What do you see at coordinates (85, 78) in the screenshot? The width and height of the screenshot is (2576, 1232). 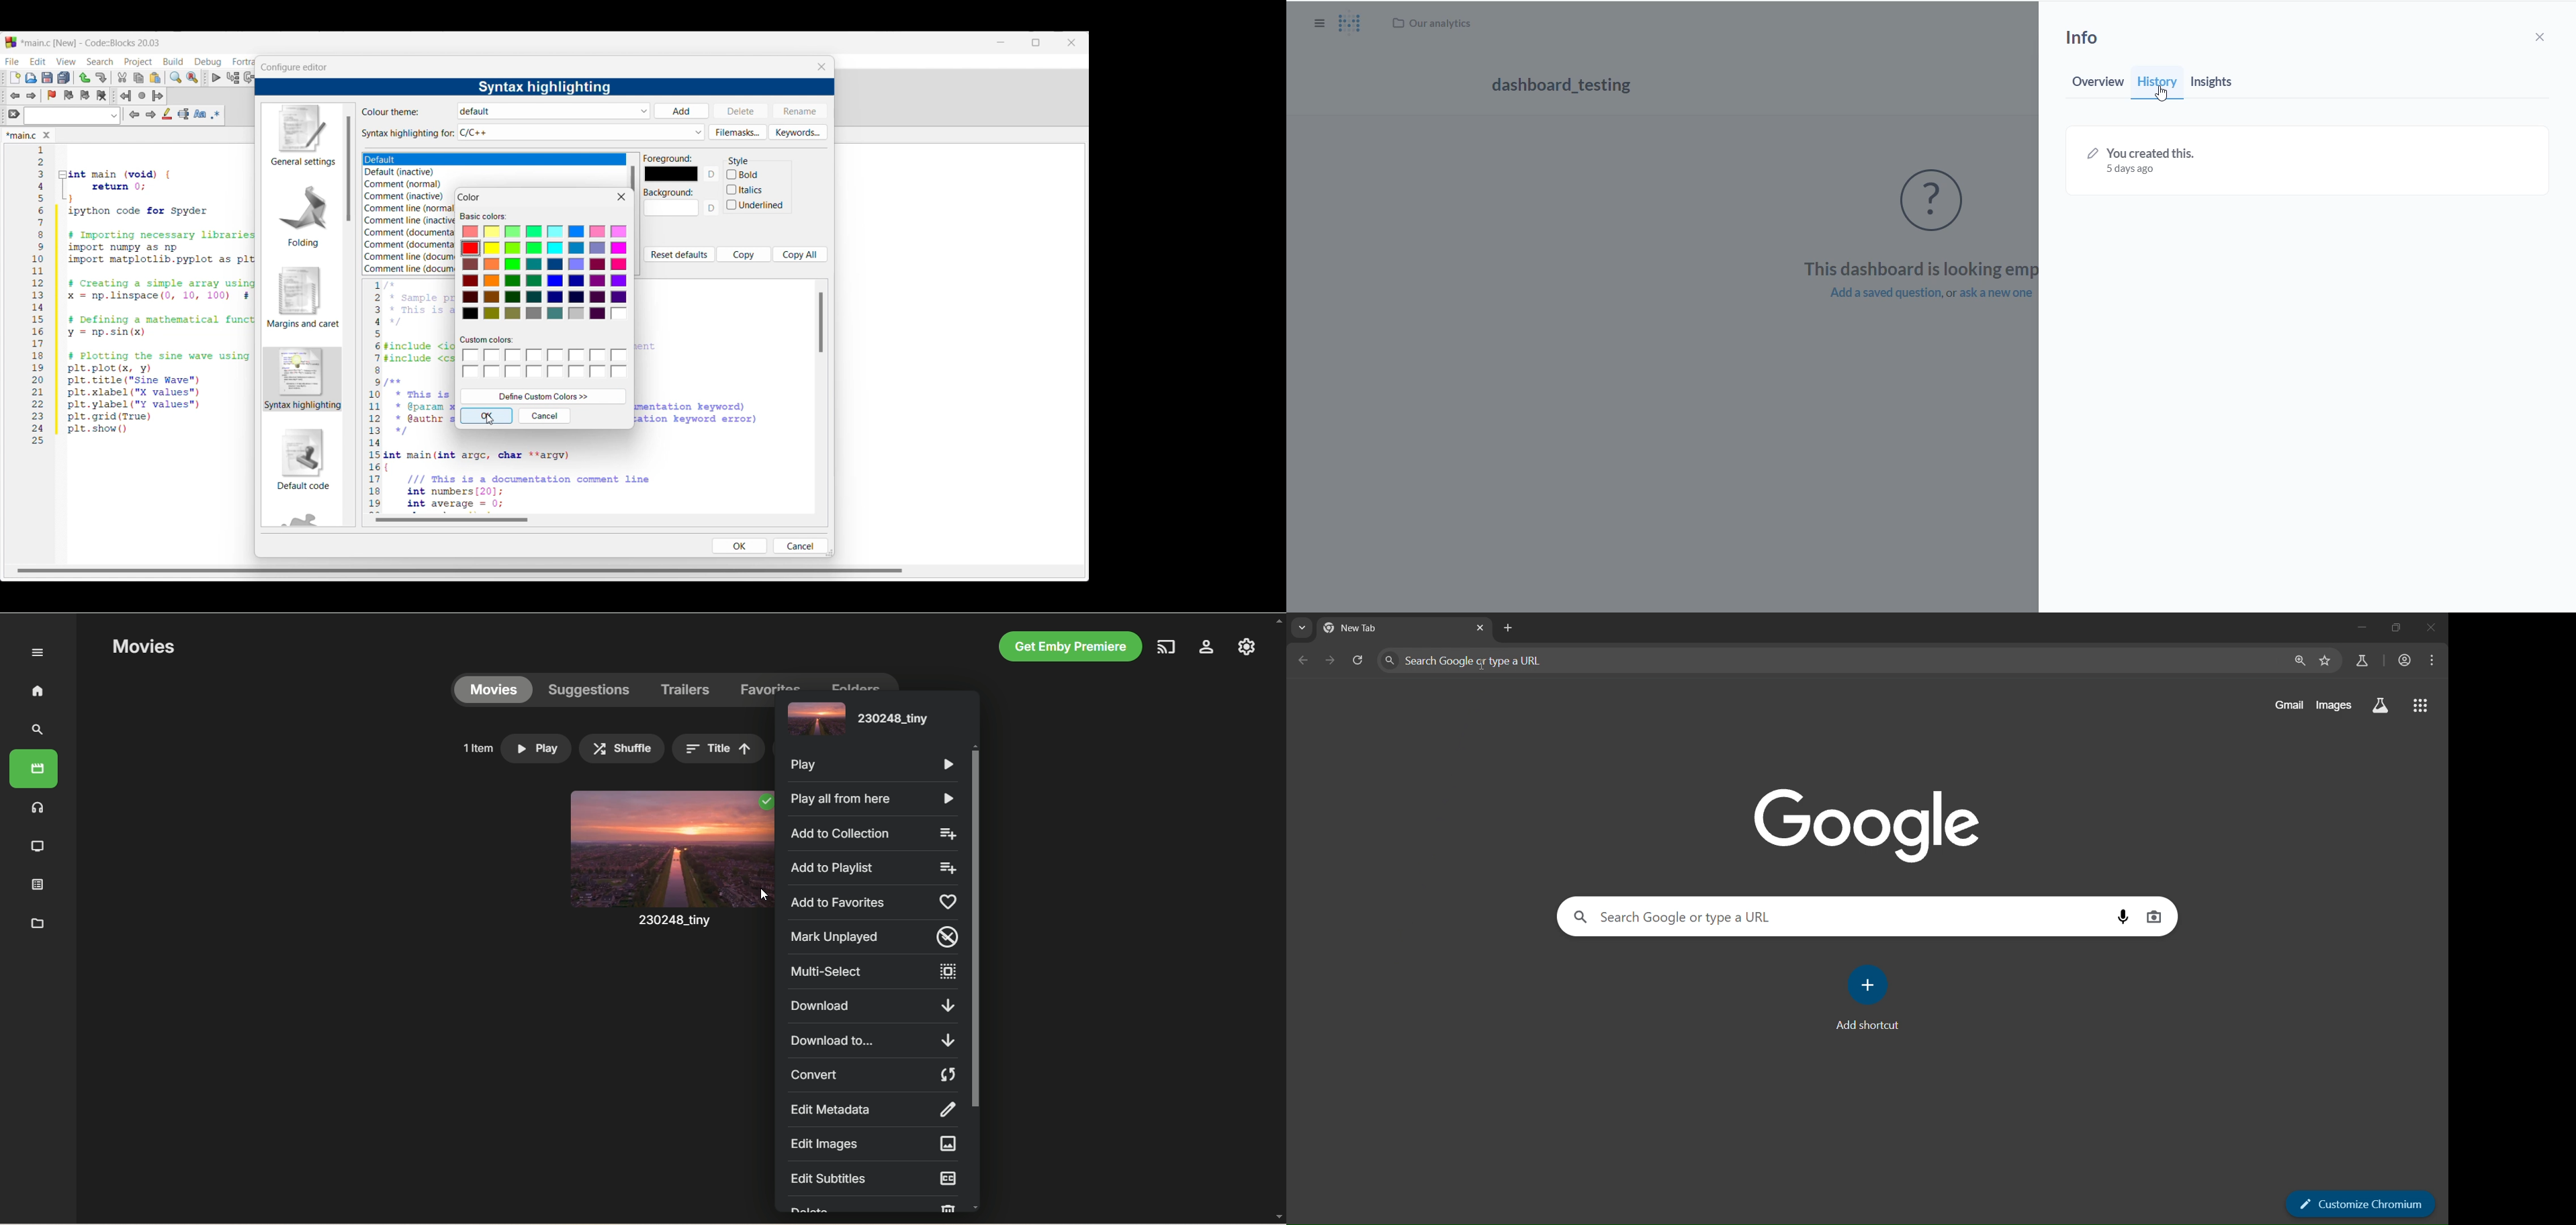 I see `Undo` at bounding box center [85, 78].